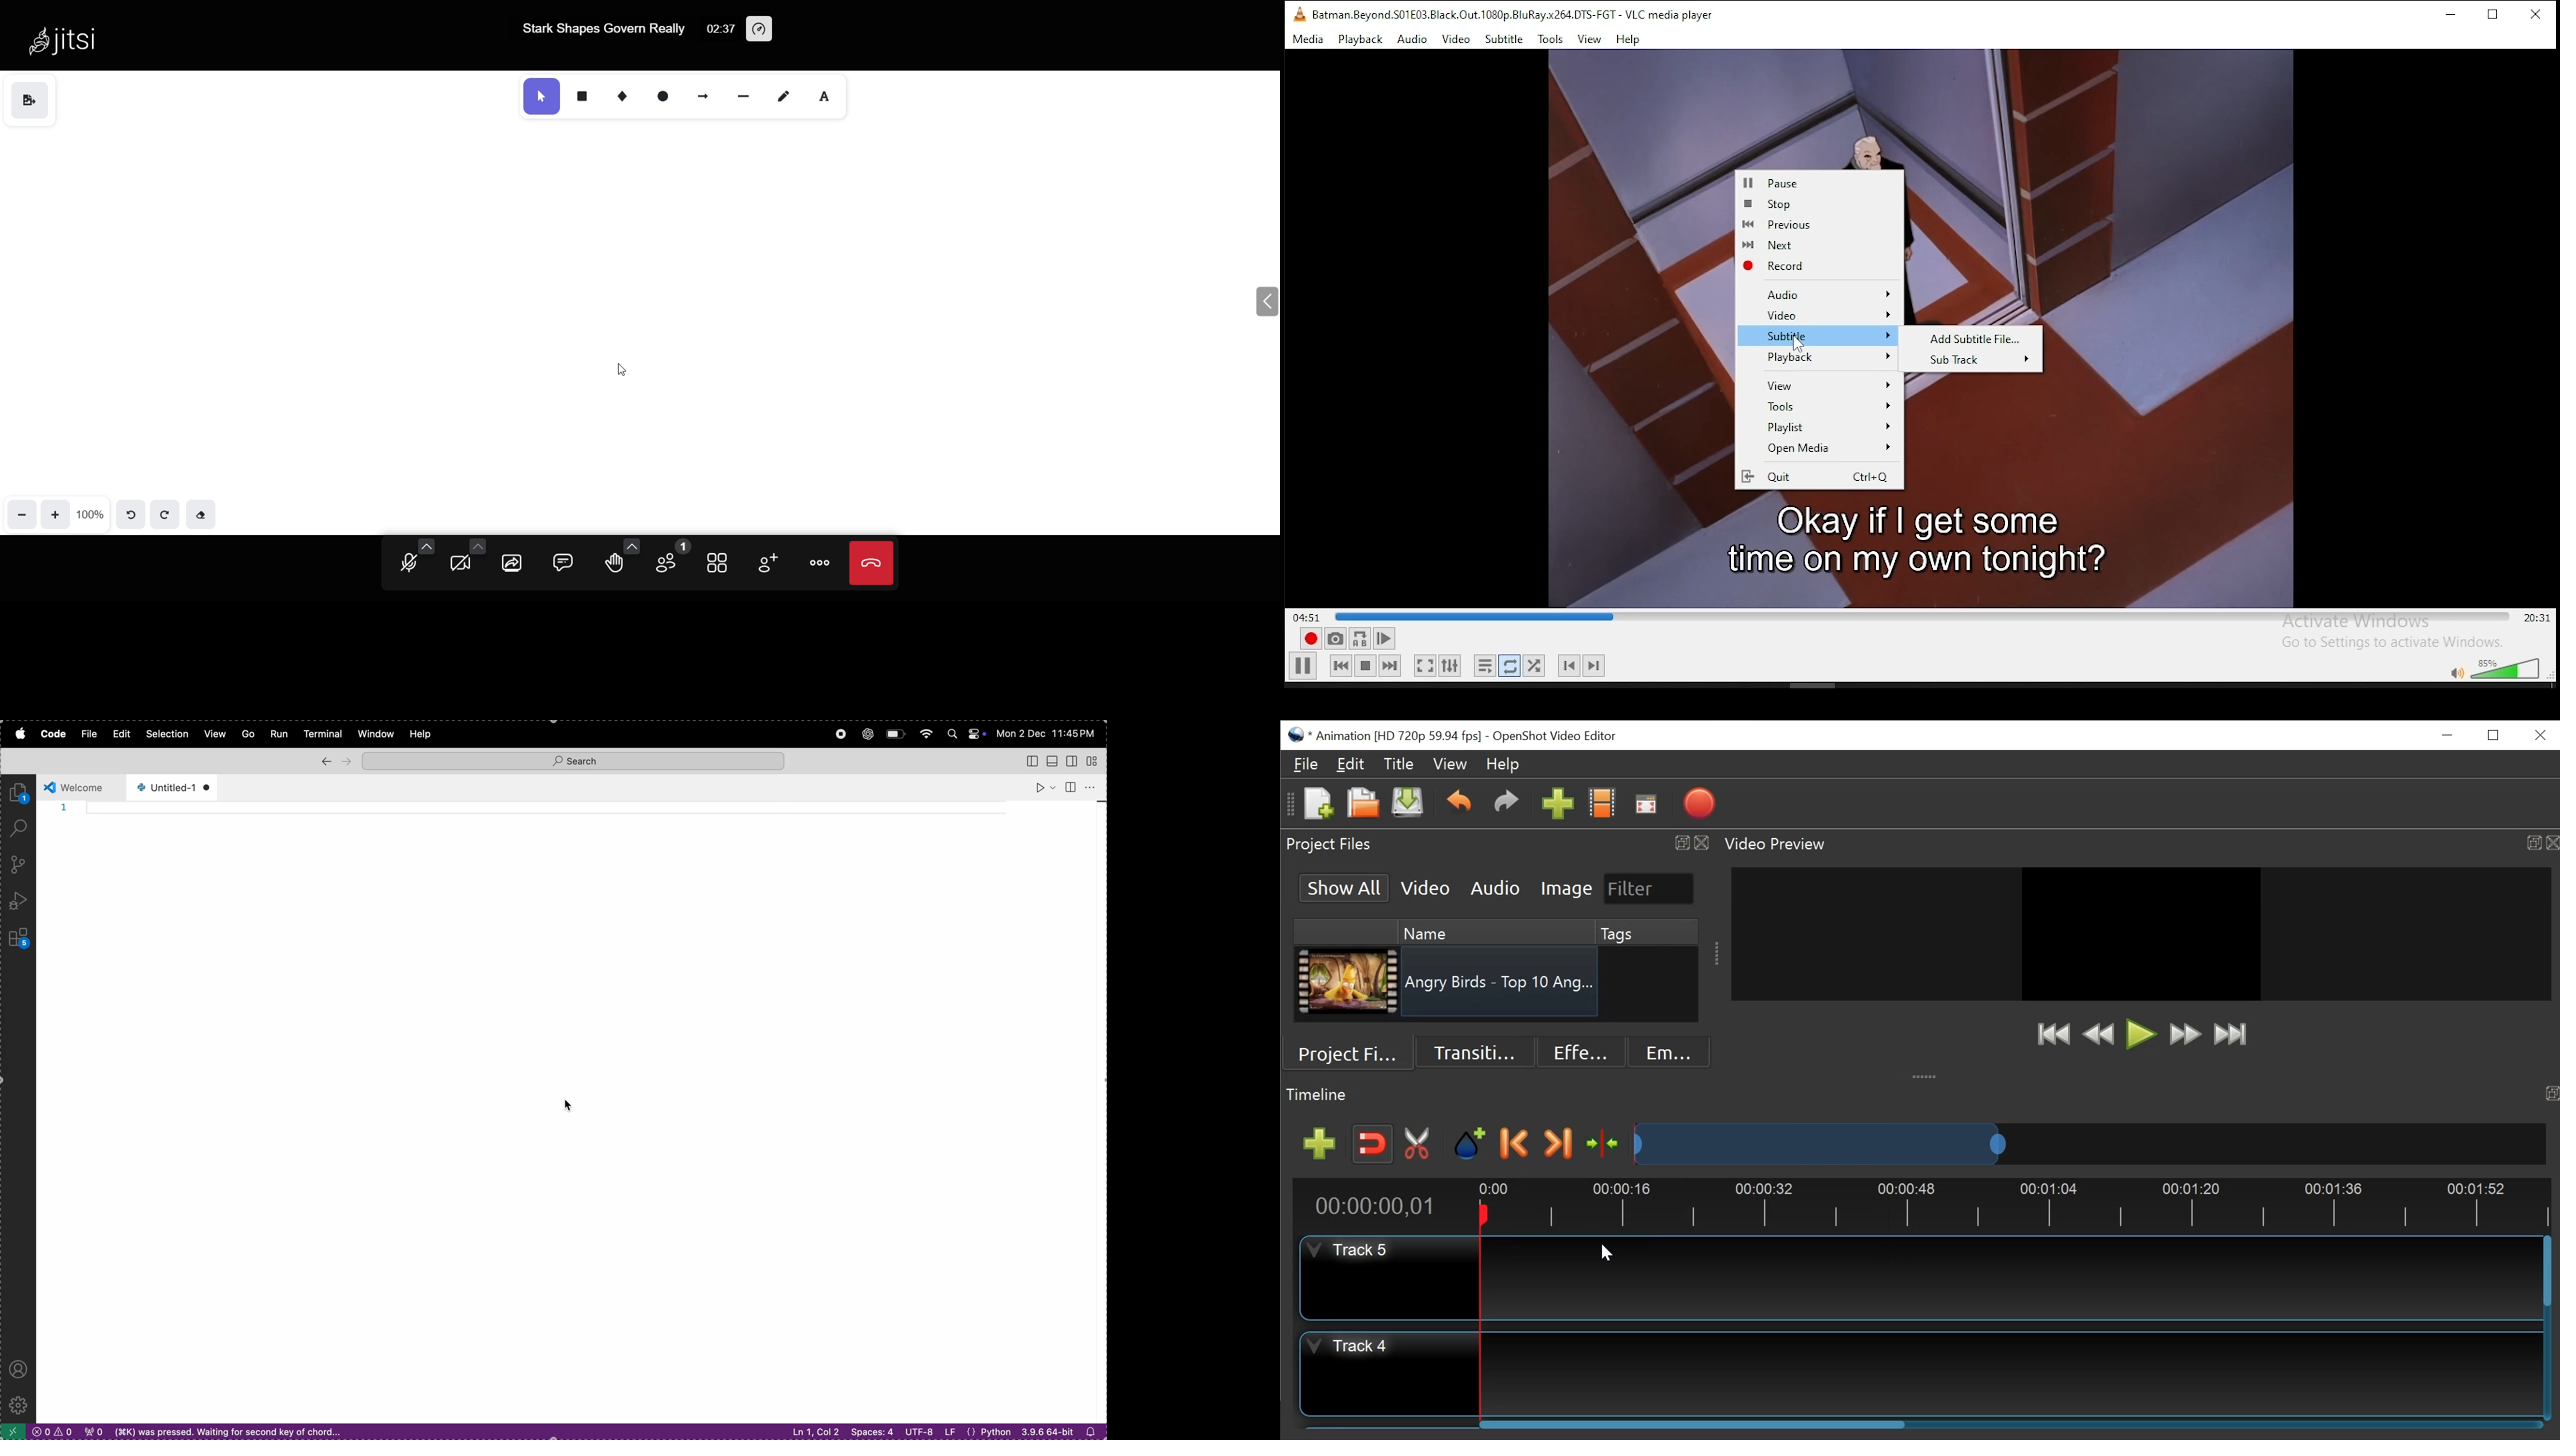 This screenshot has height=1456, width=2576. What do you see at coordinates (1582, 1051) in the screenshot?
I see `Effects` at bounding box center [1582, 1051].